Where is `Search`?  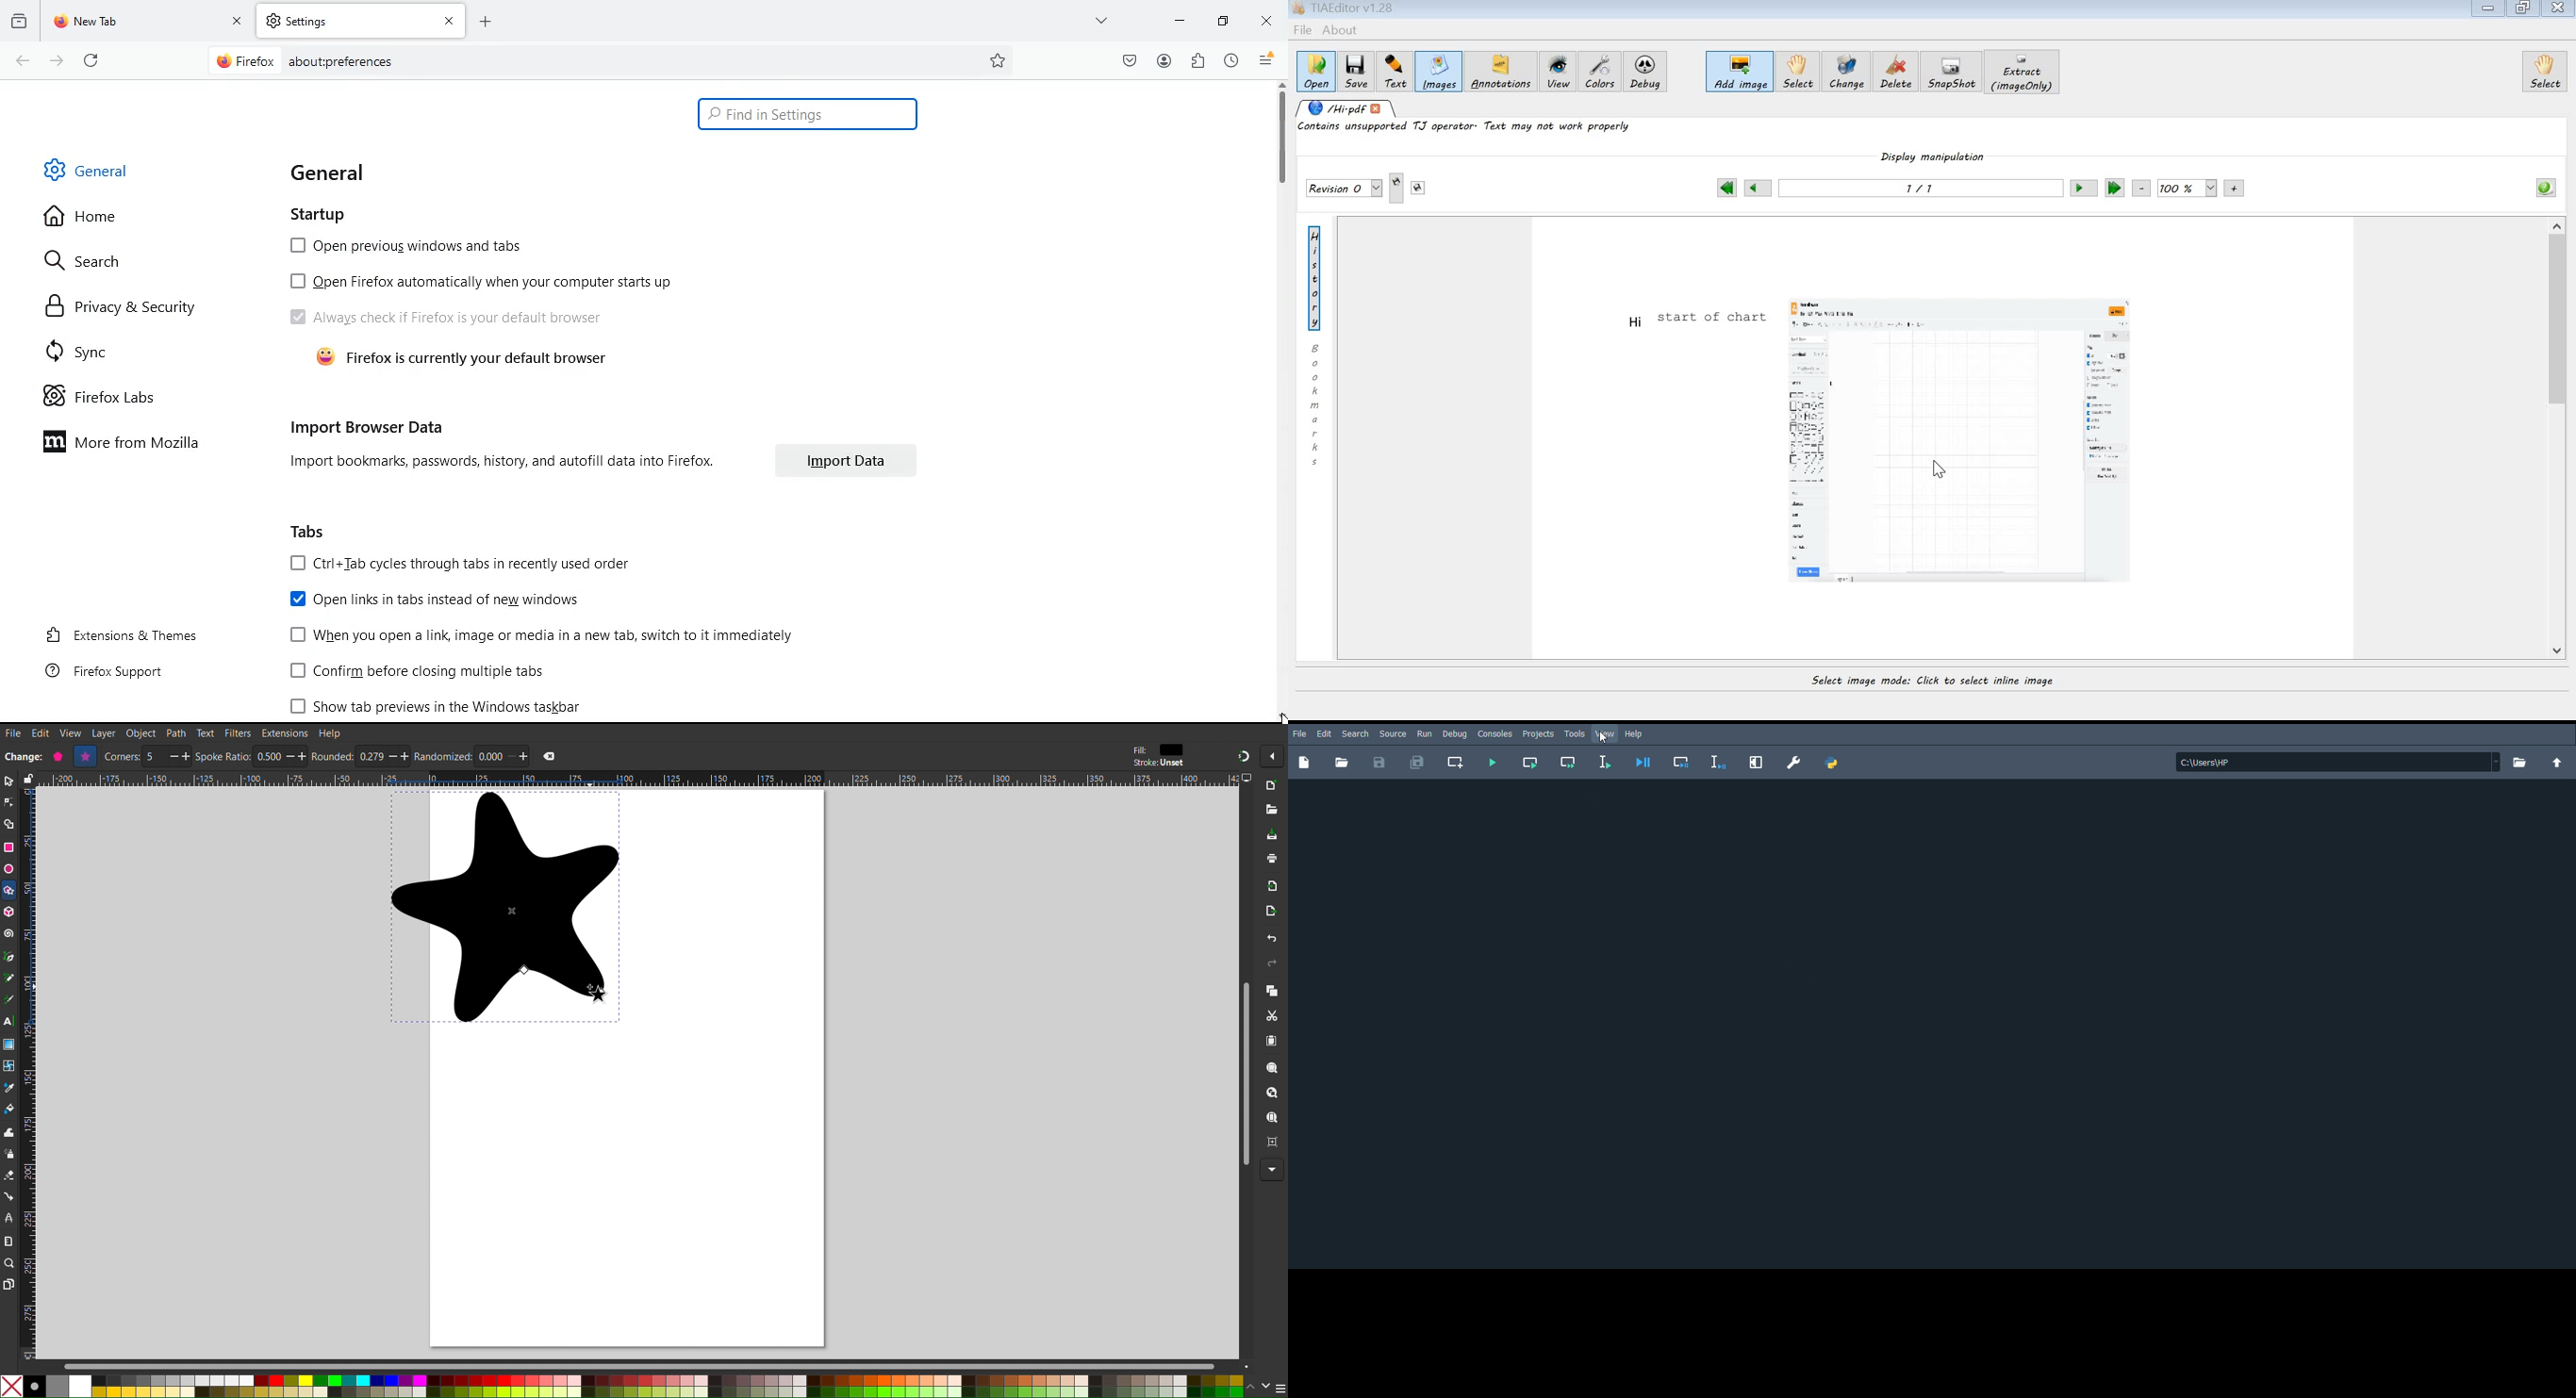
Search is located at coordinates (1359, 735).